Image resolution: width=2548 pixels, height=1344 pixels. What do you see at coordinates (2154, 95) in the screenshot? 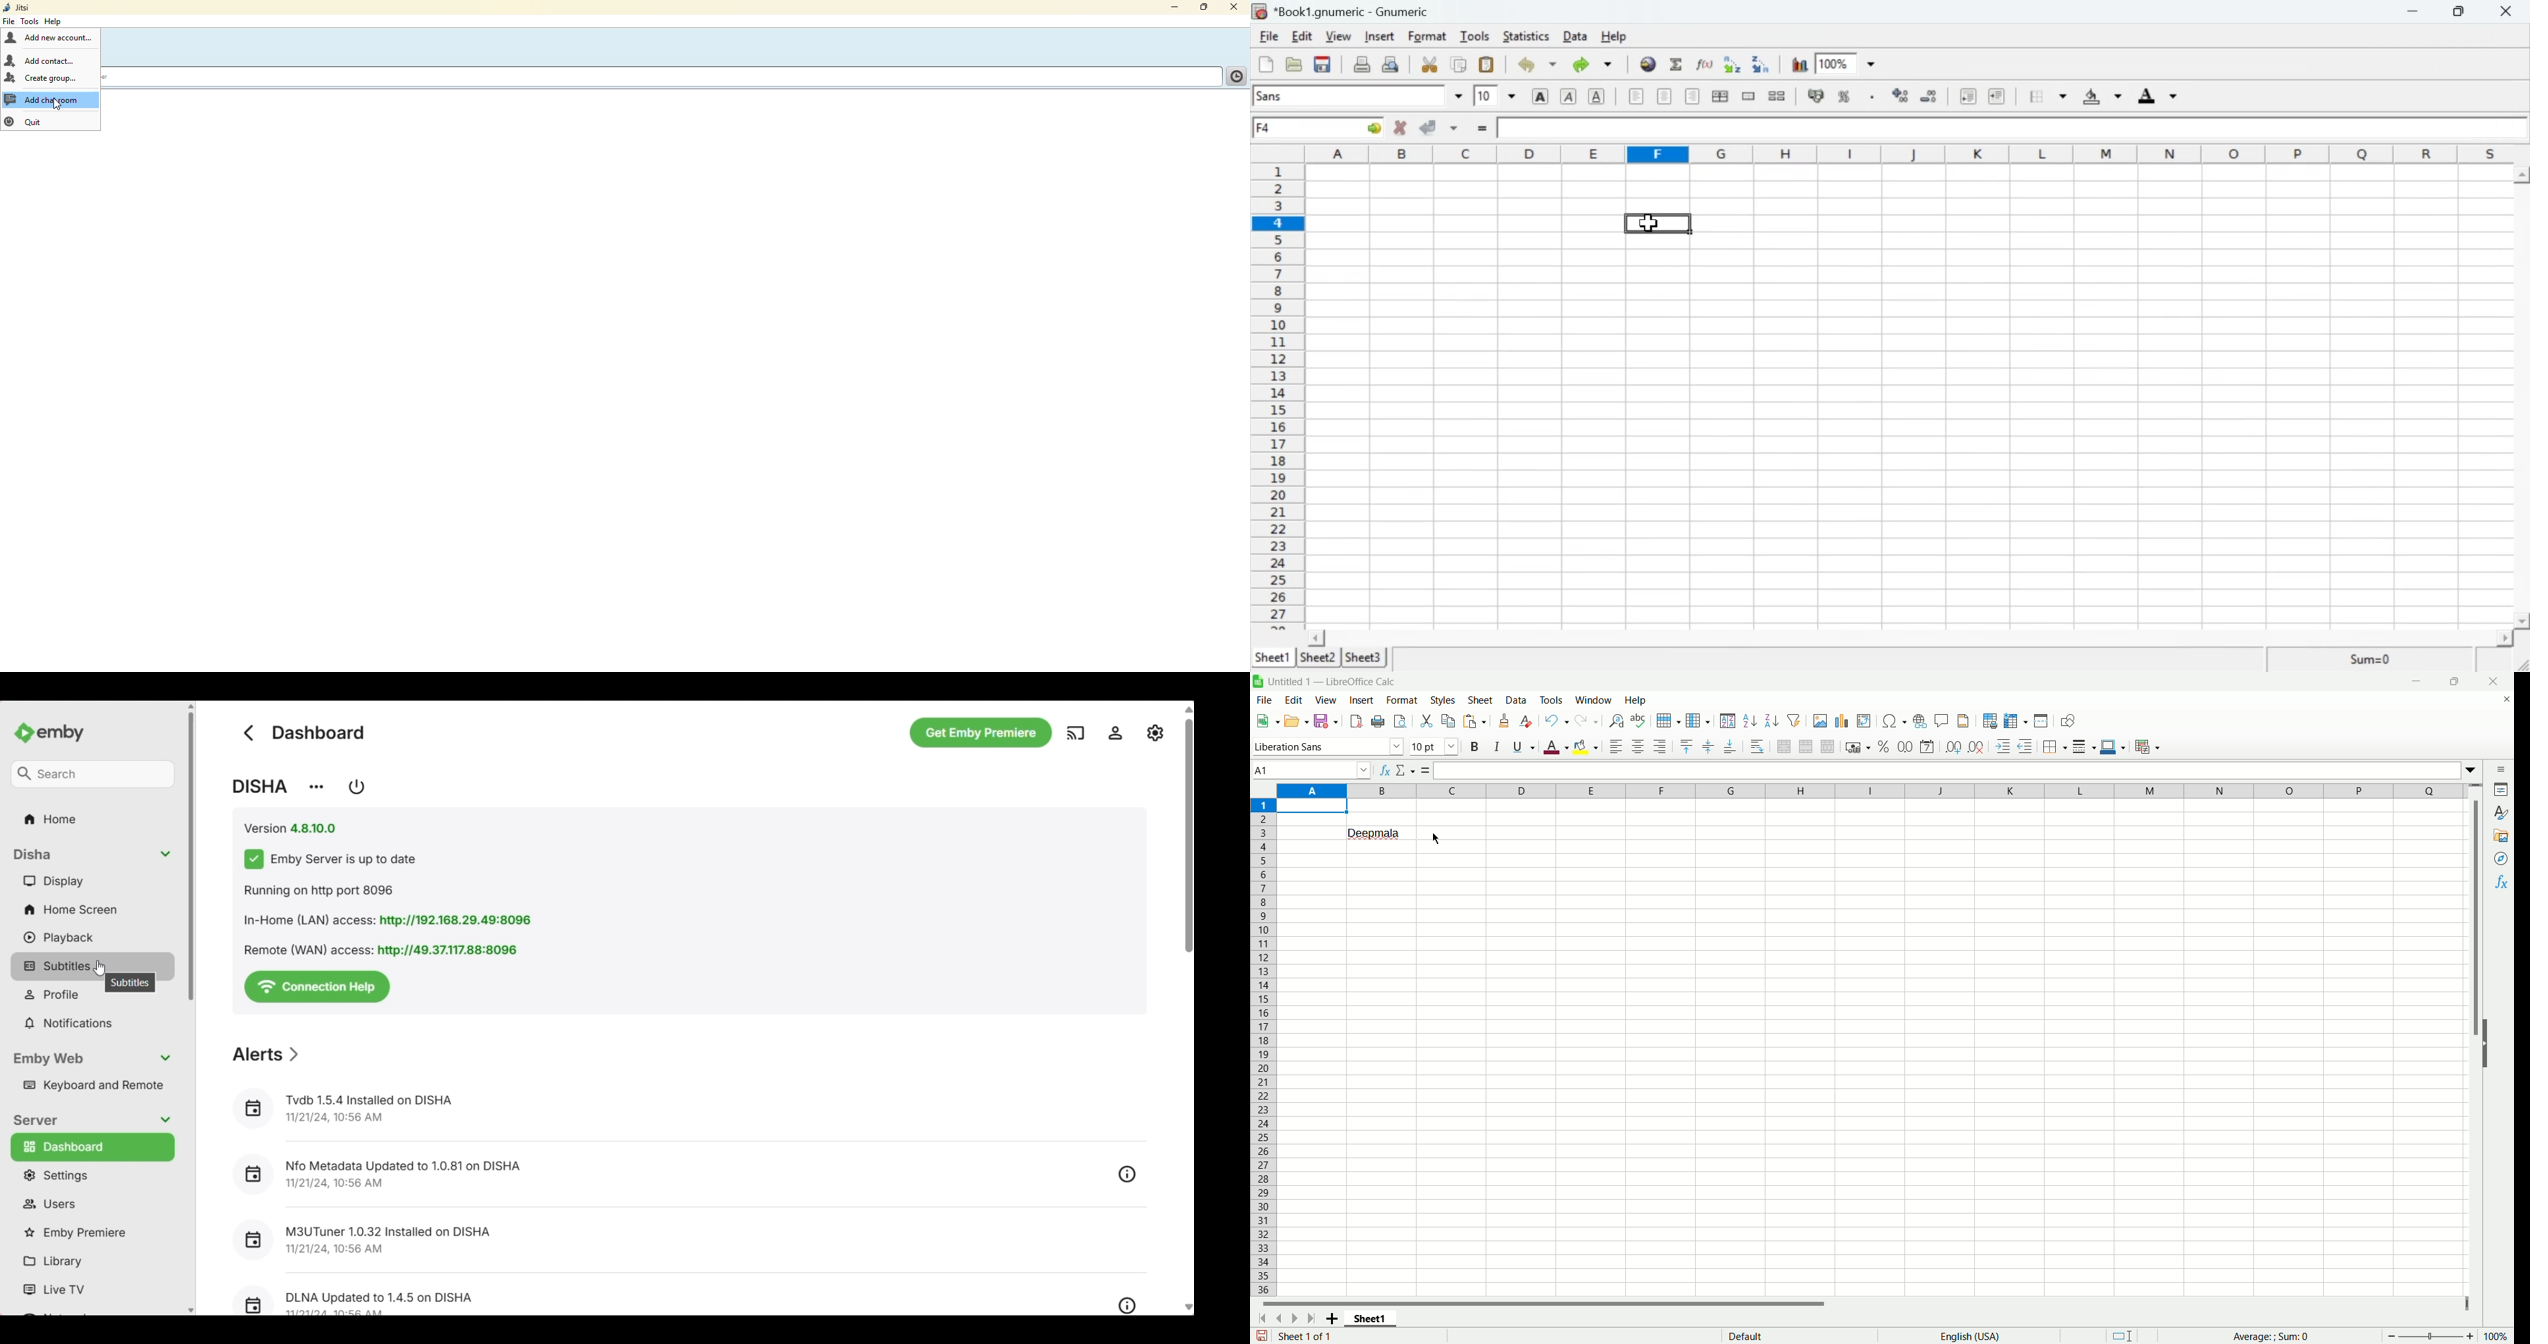
I see `Foreground` at bounding box center [2154, 95].